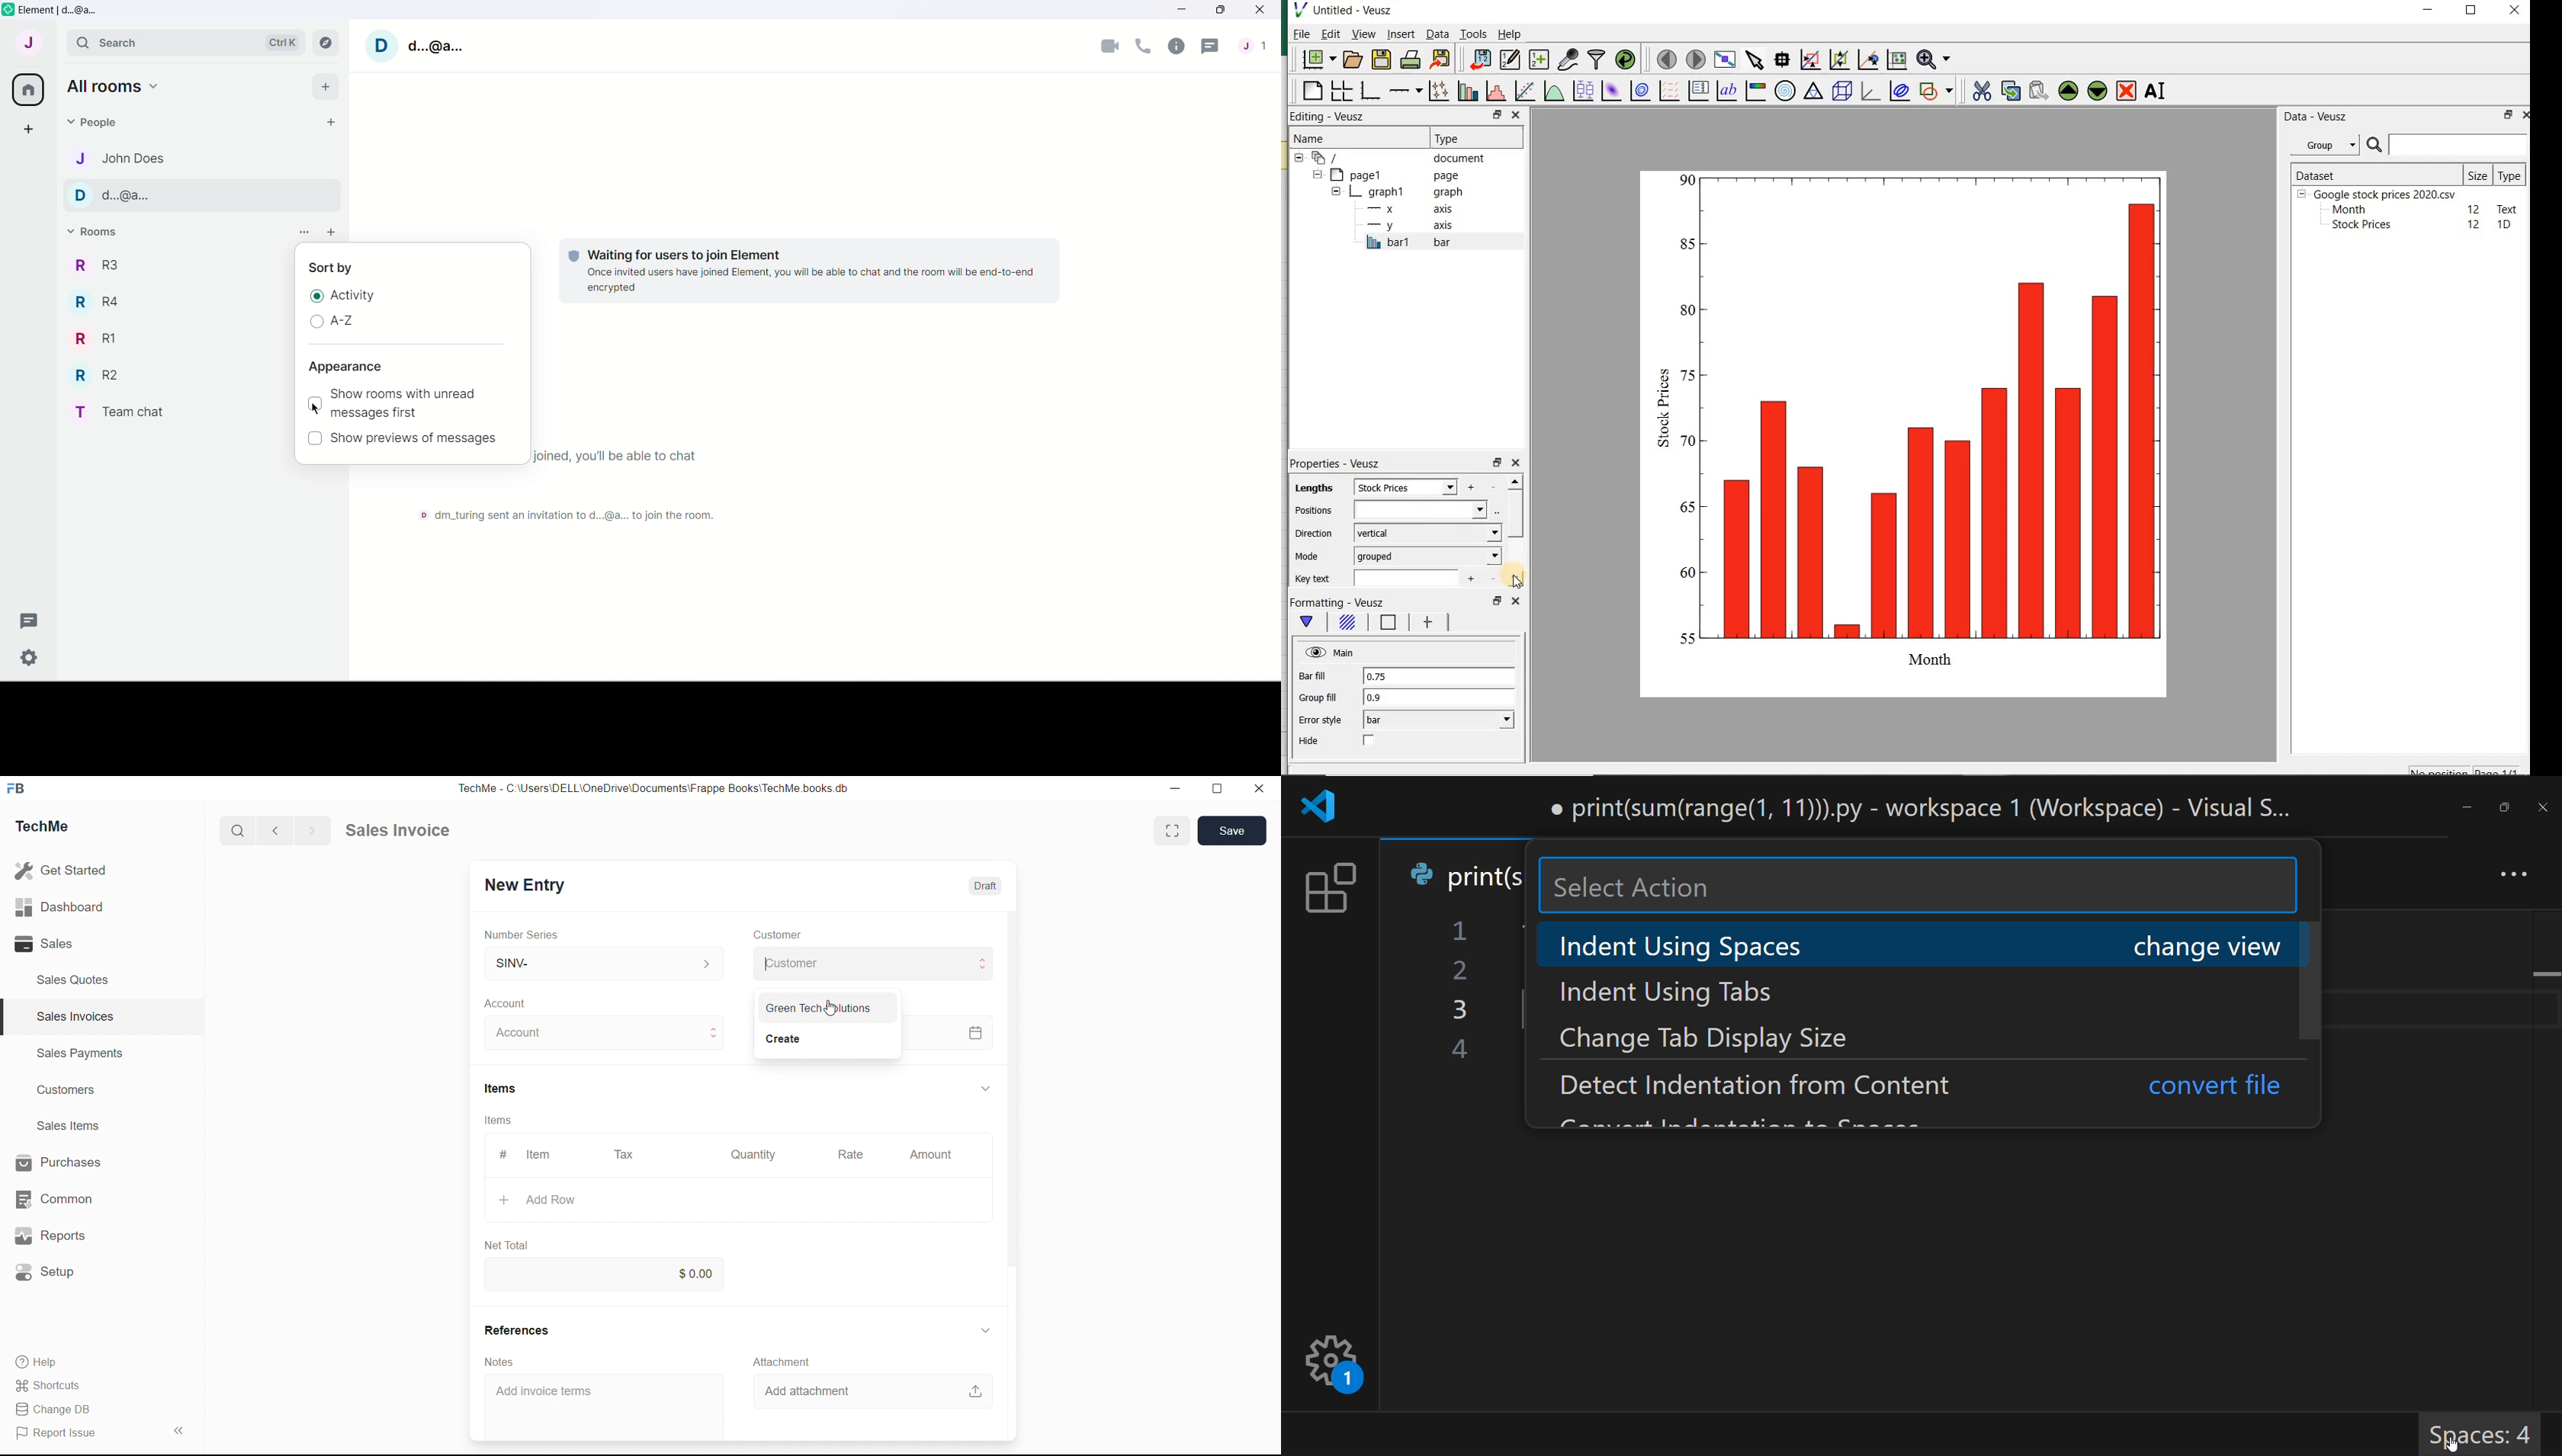 The image size is (2576, 1456). What do you see at coordinates (69, 1126) in the screenshot?
I see `Sales items` at bounding box center [69, 1126].